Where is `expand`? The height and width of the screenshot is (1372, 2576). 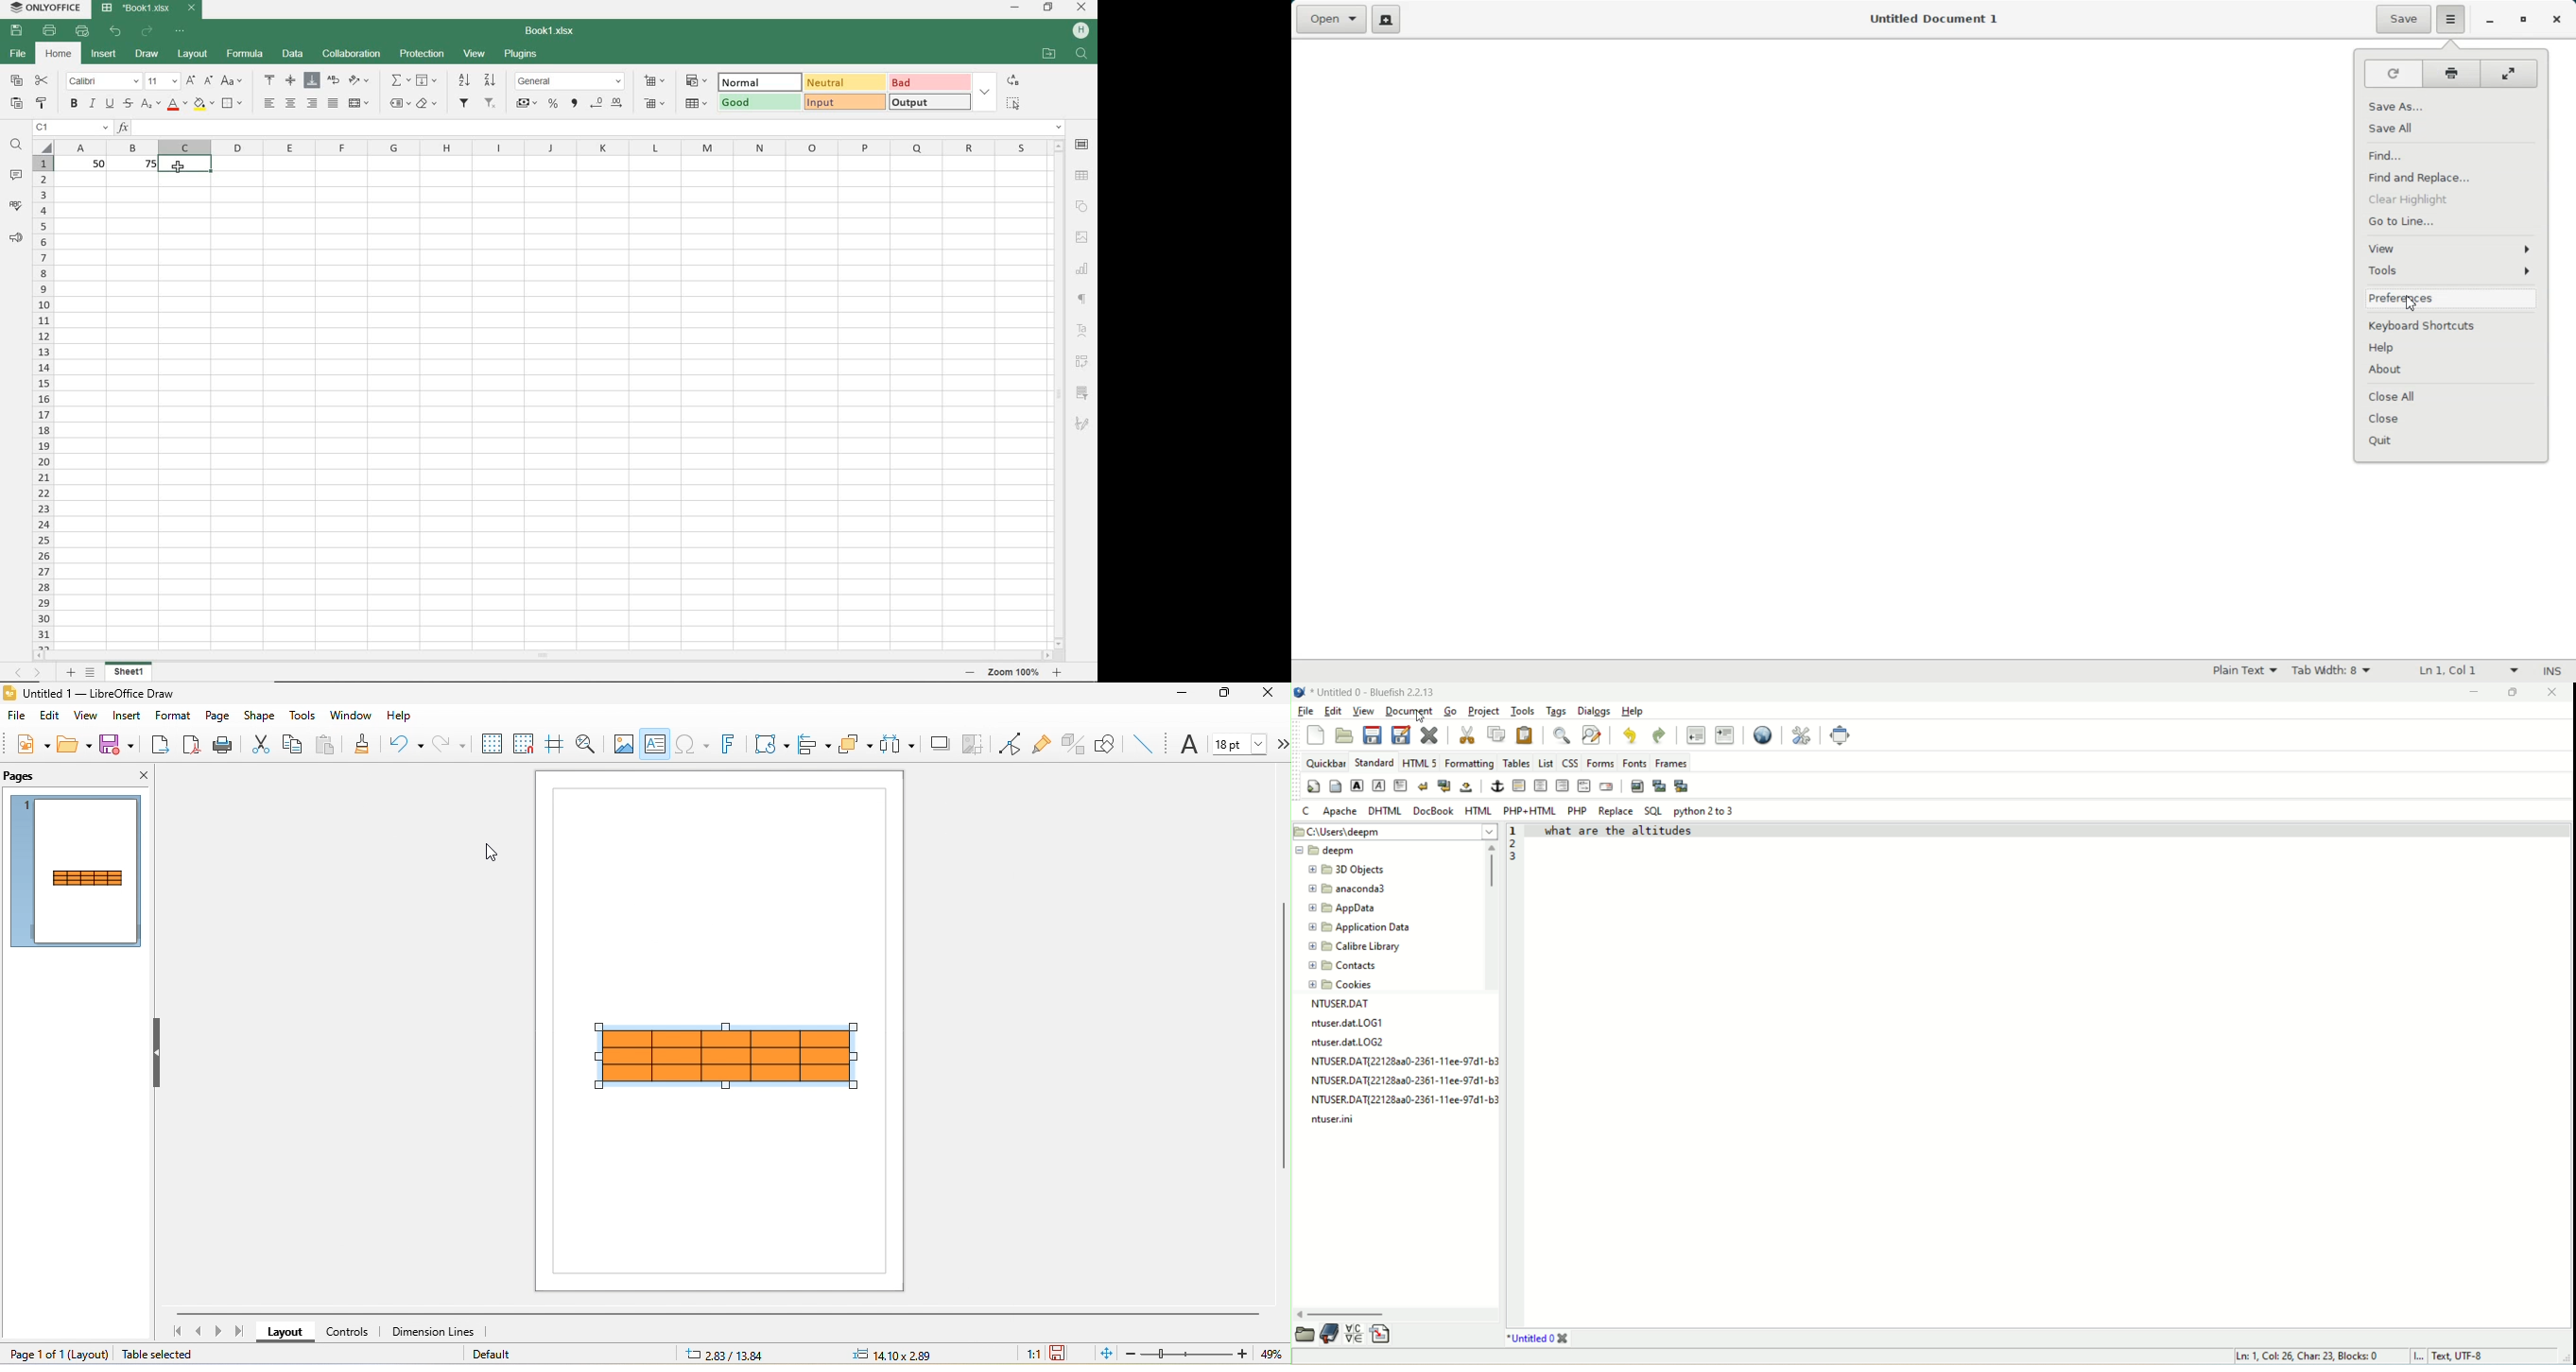
expand is located at coordinates (985, 92).